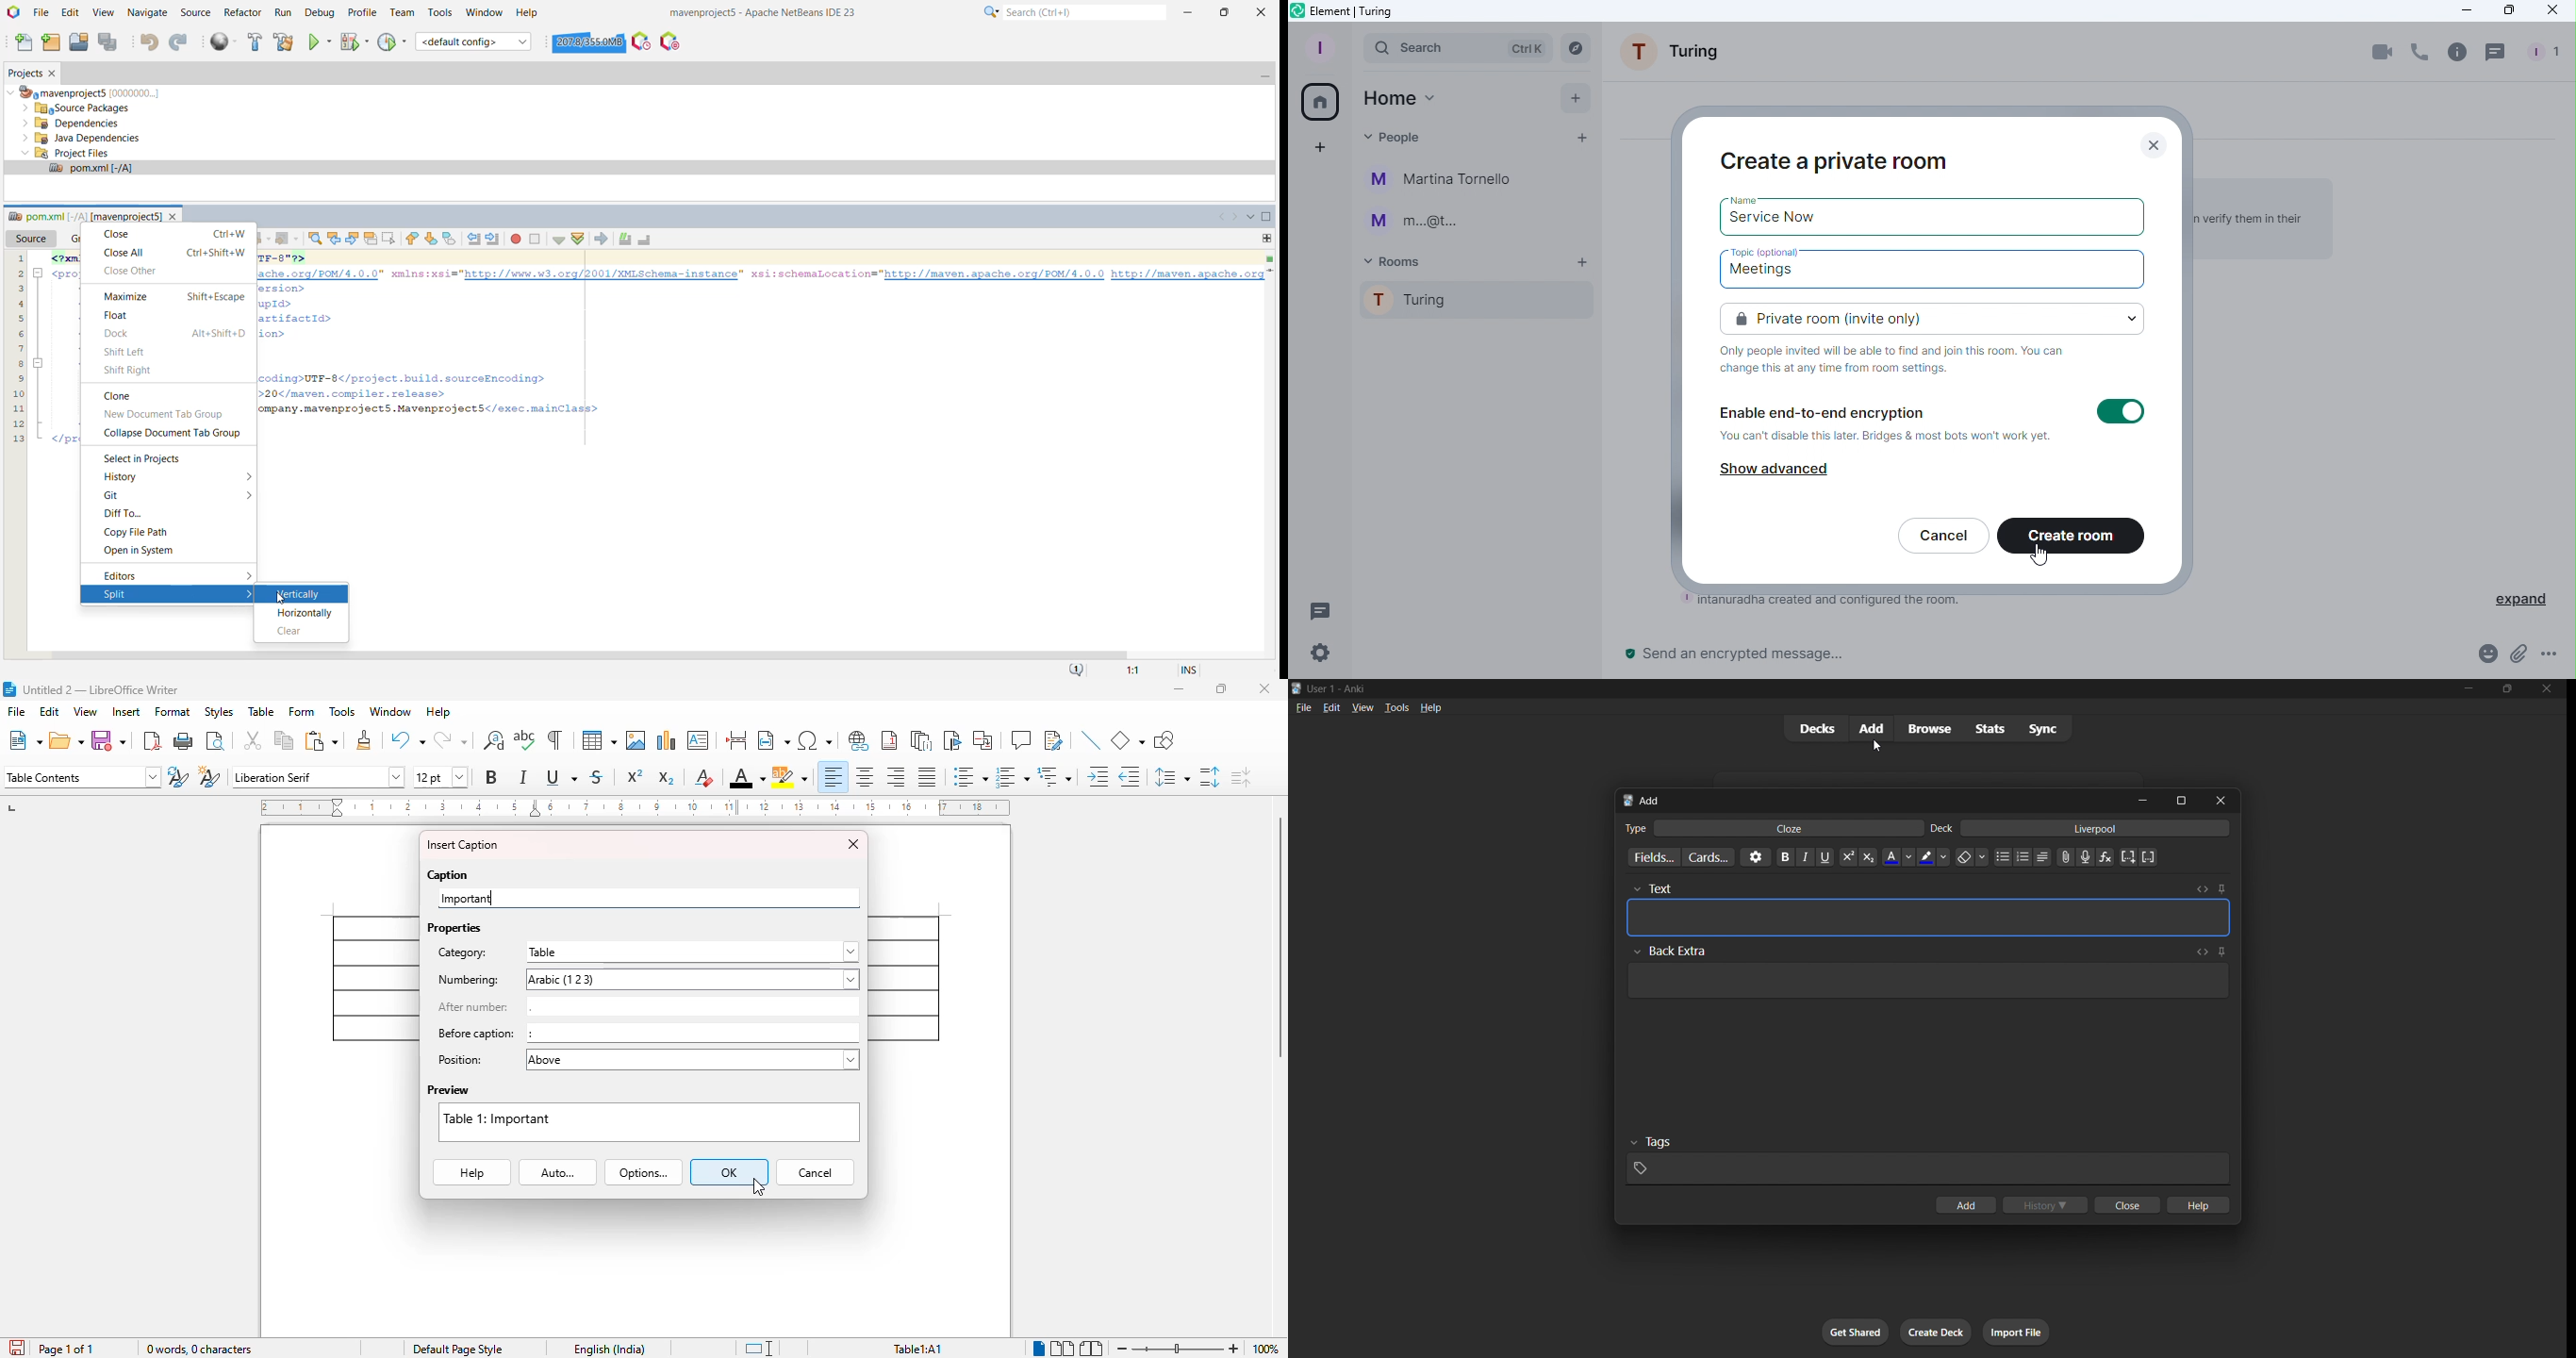 The image size is (2576, 1372). I want to click on card back extra field, so click(1924, 984).